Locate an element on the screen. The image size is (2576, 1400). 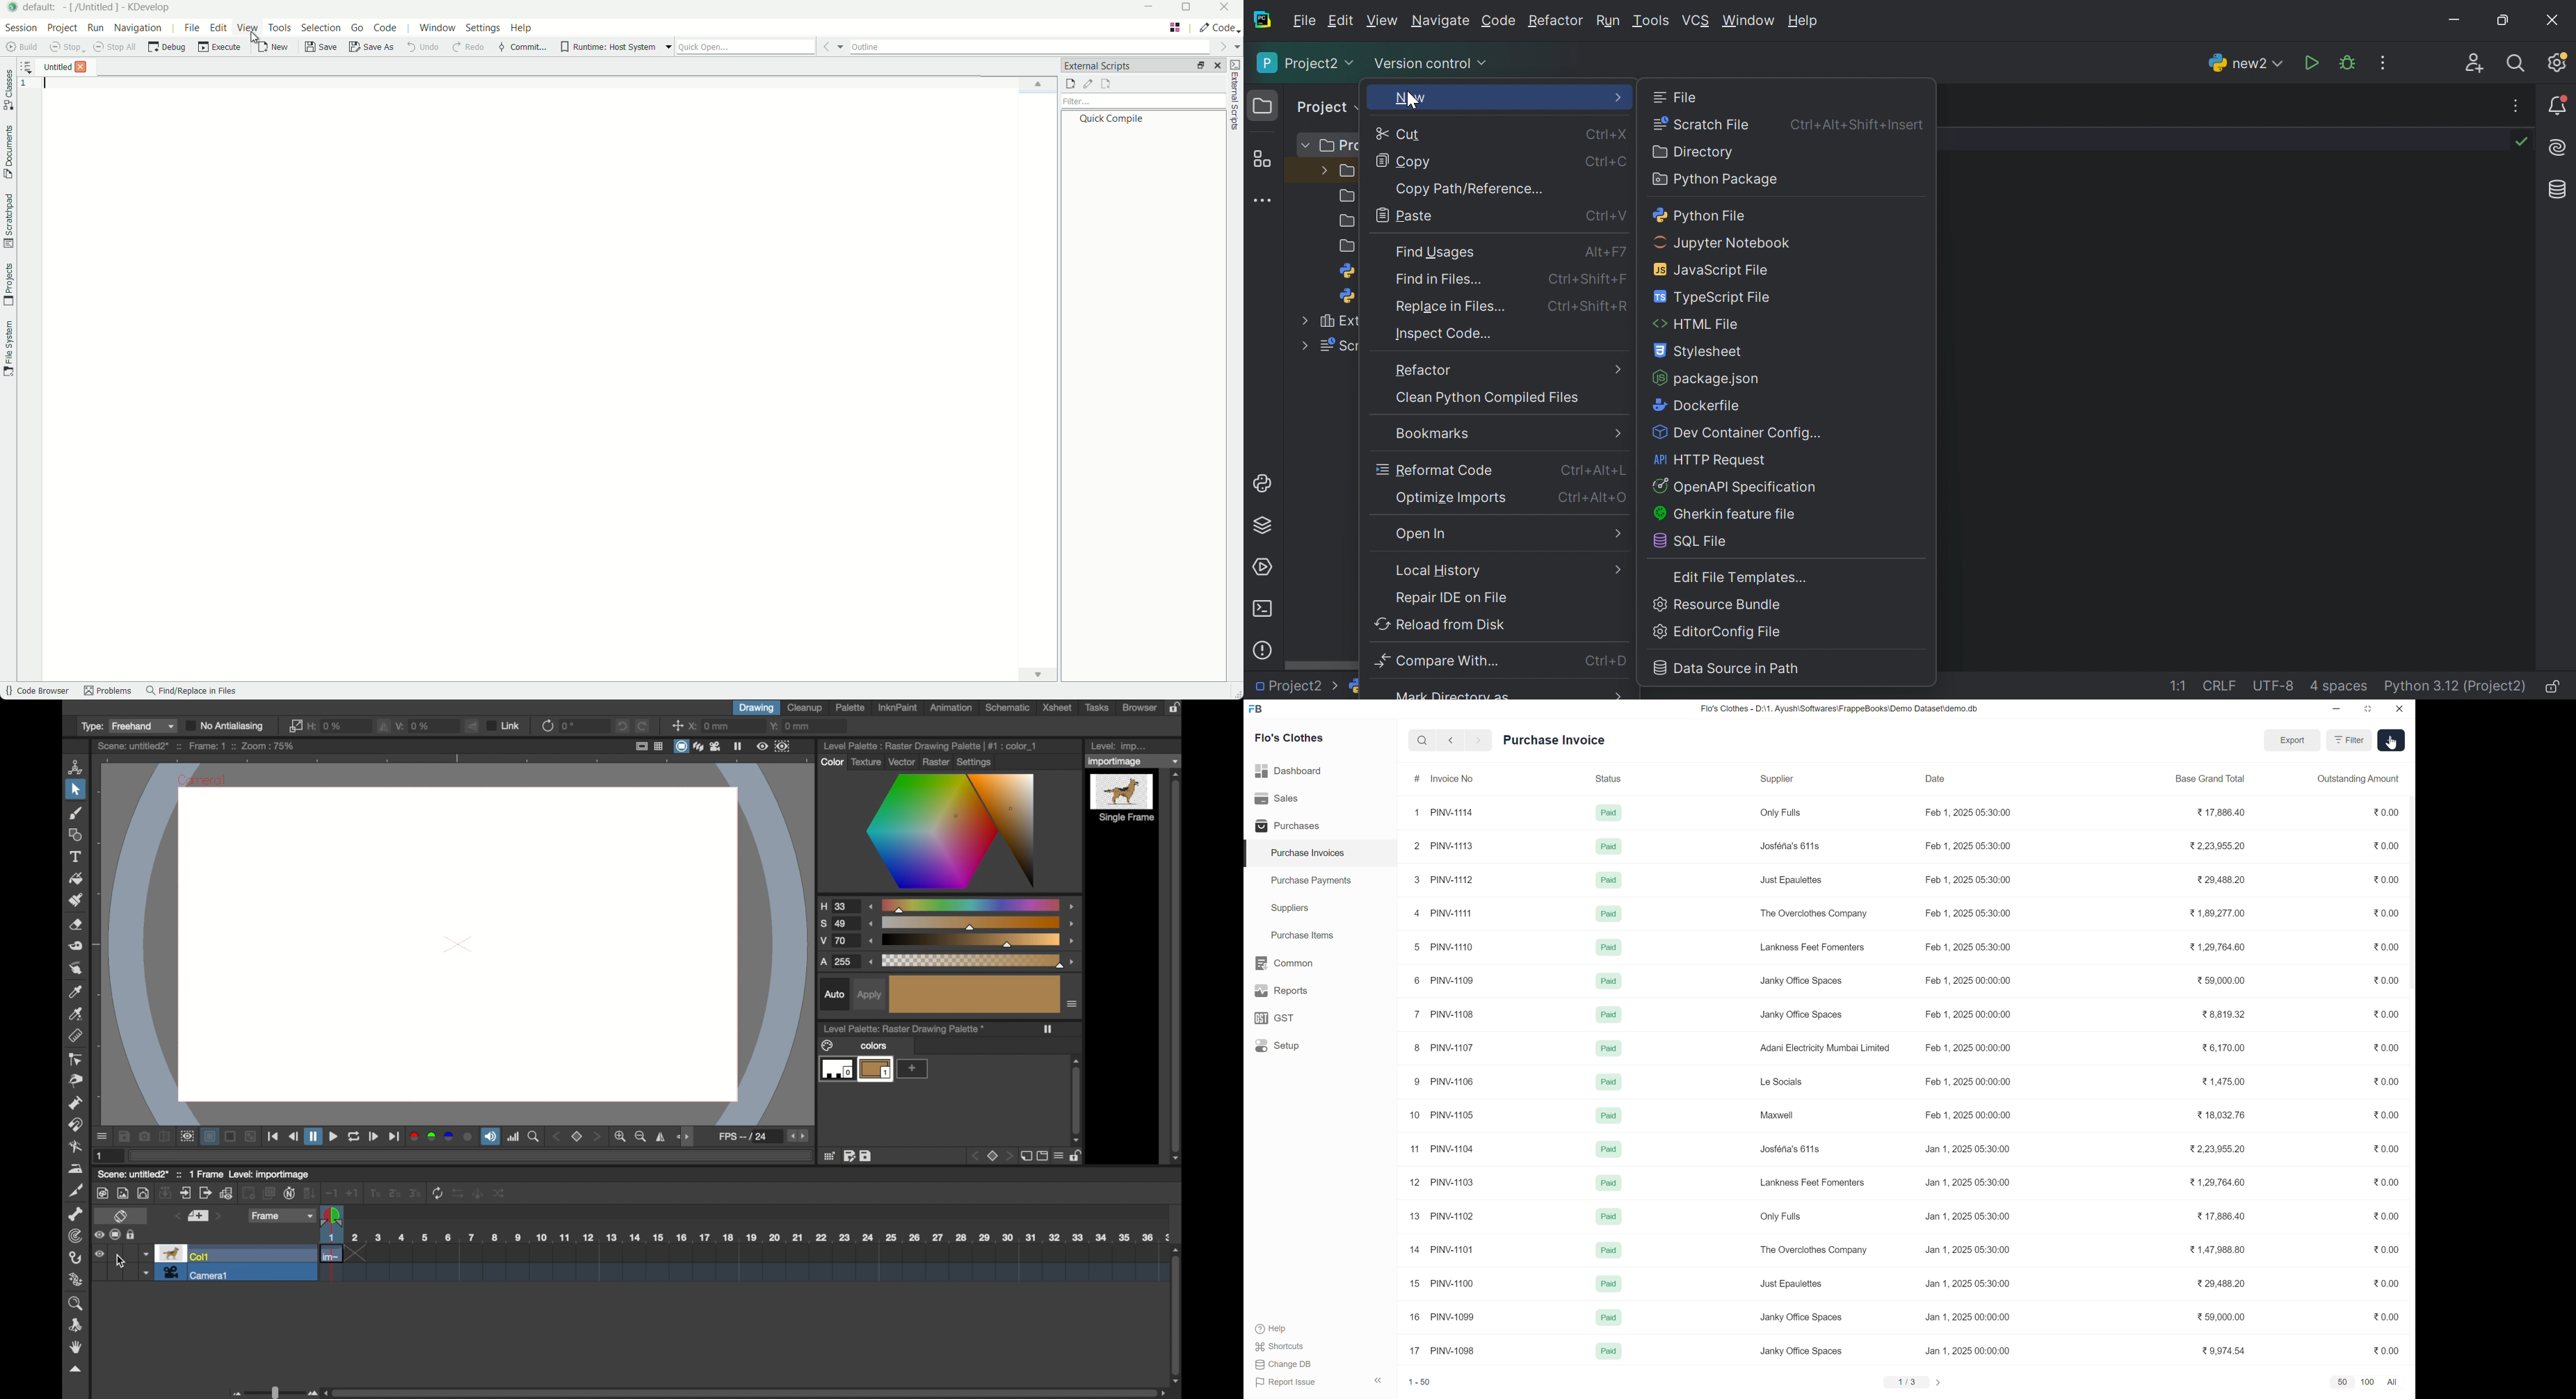
0.00 is located at coordinates (2386, 1081).